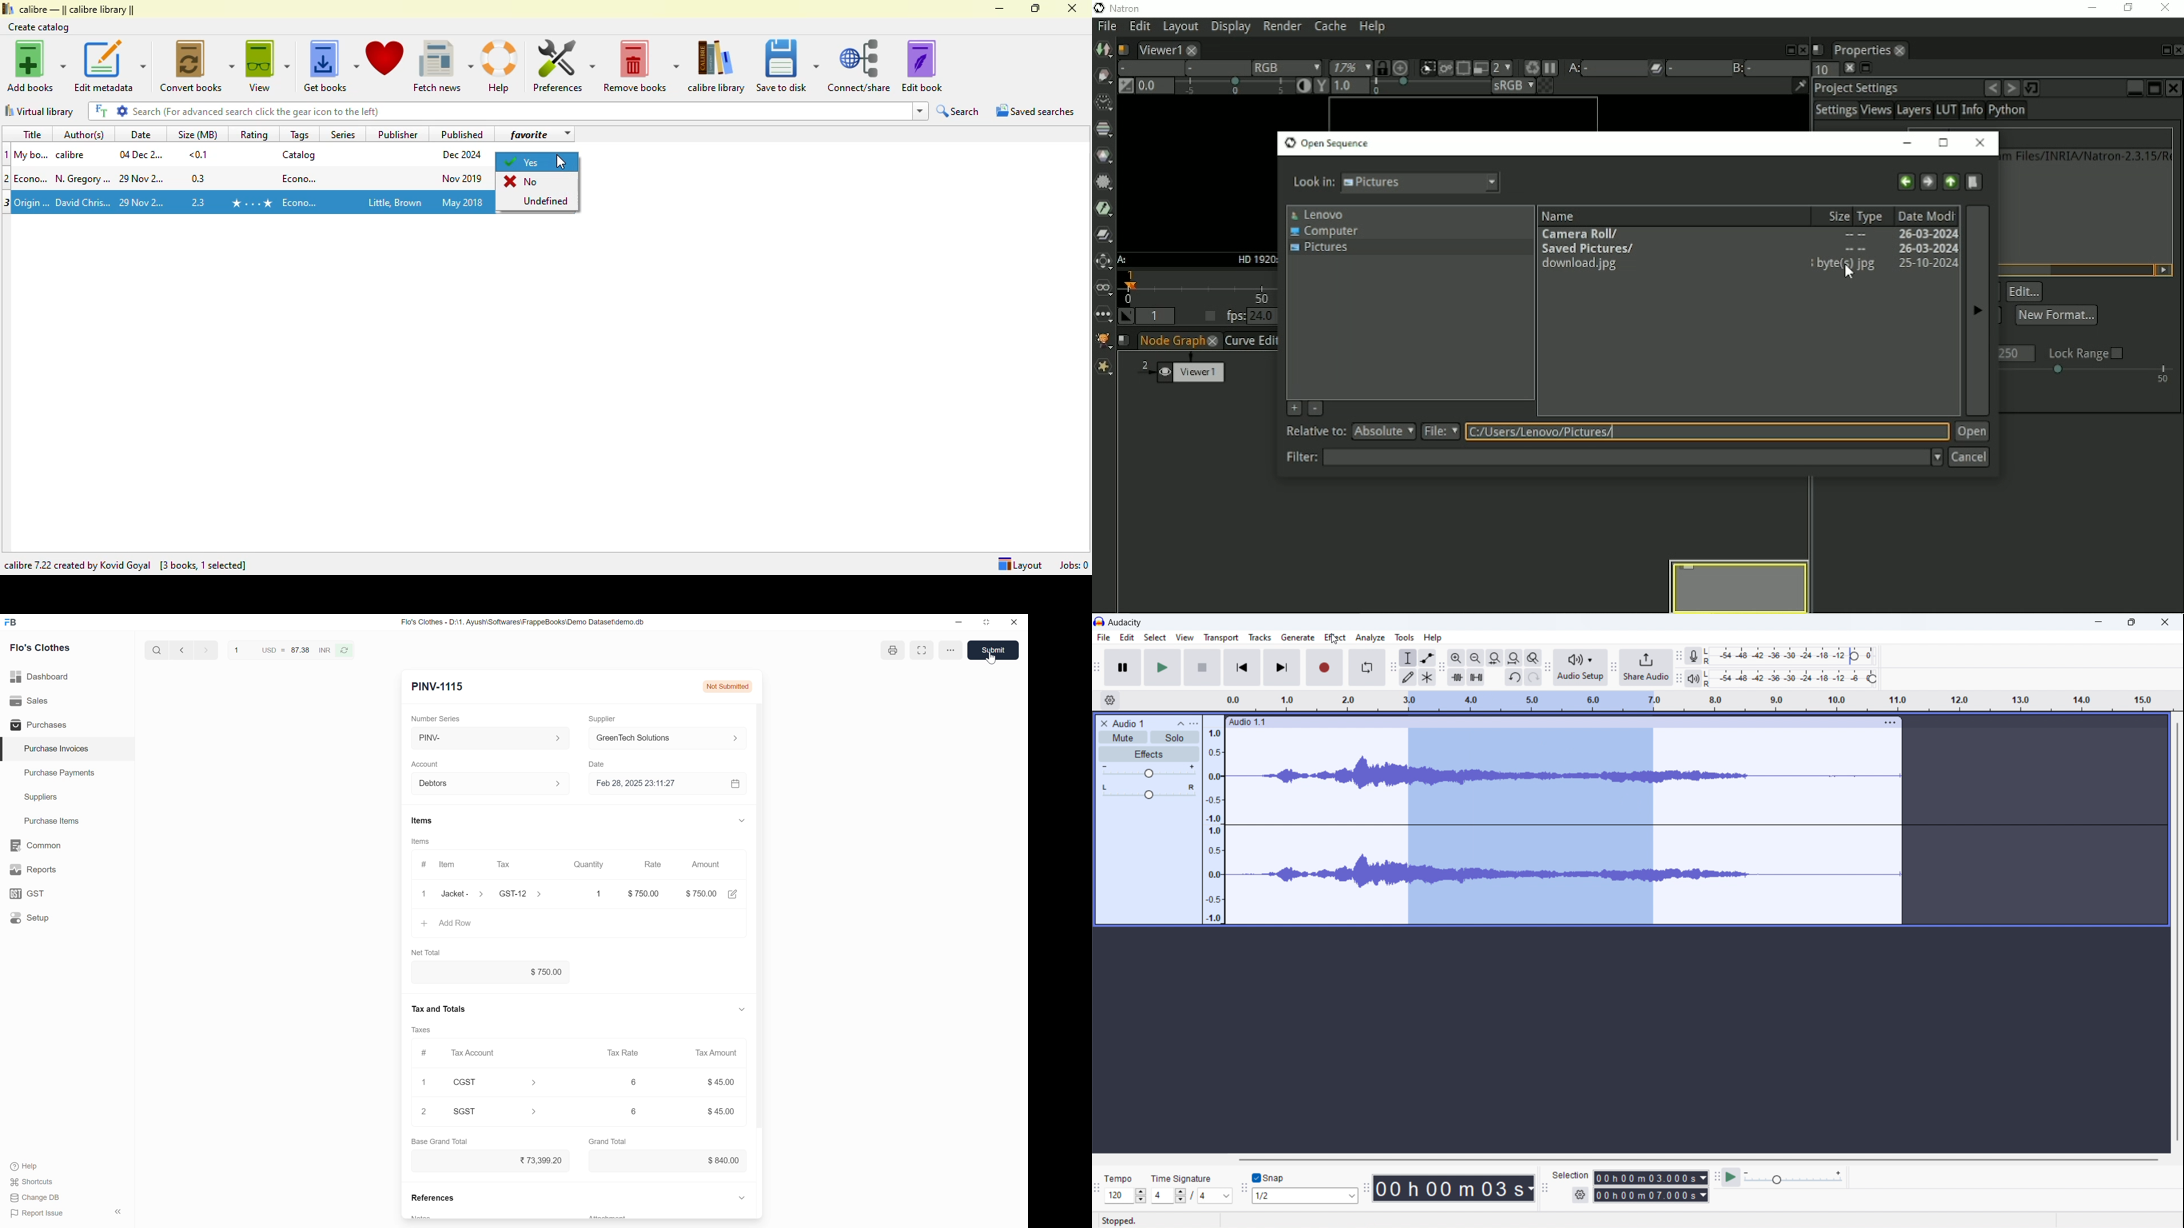 The height and width of the screenshot is (1232, 2184). What do you see at coordinates (922, 66) in the screenshot?
I see `edit book` at bounding box center [922, 66].